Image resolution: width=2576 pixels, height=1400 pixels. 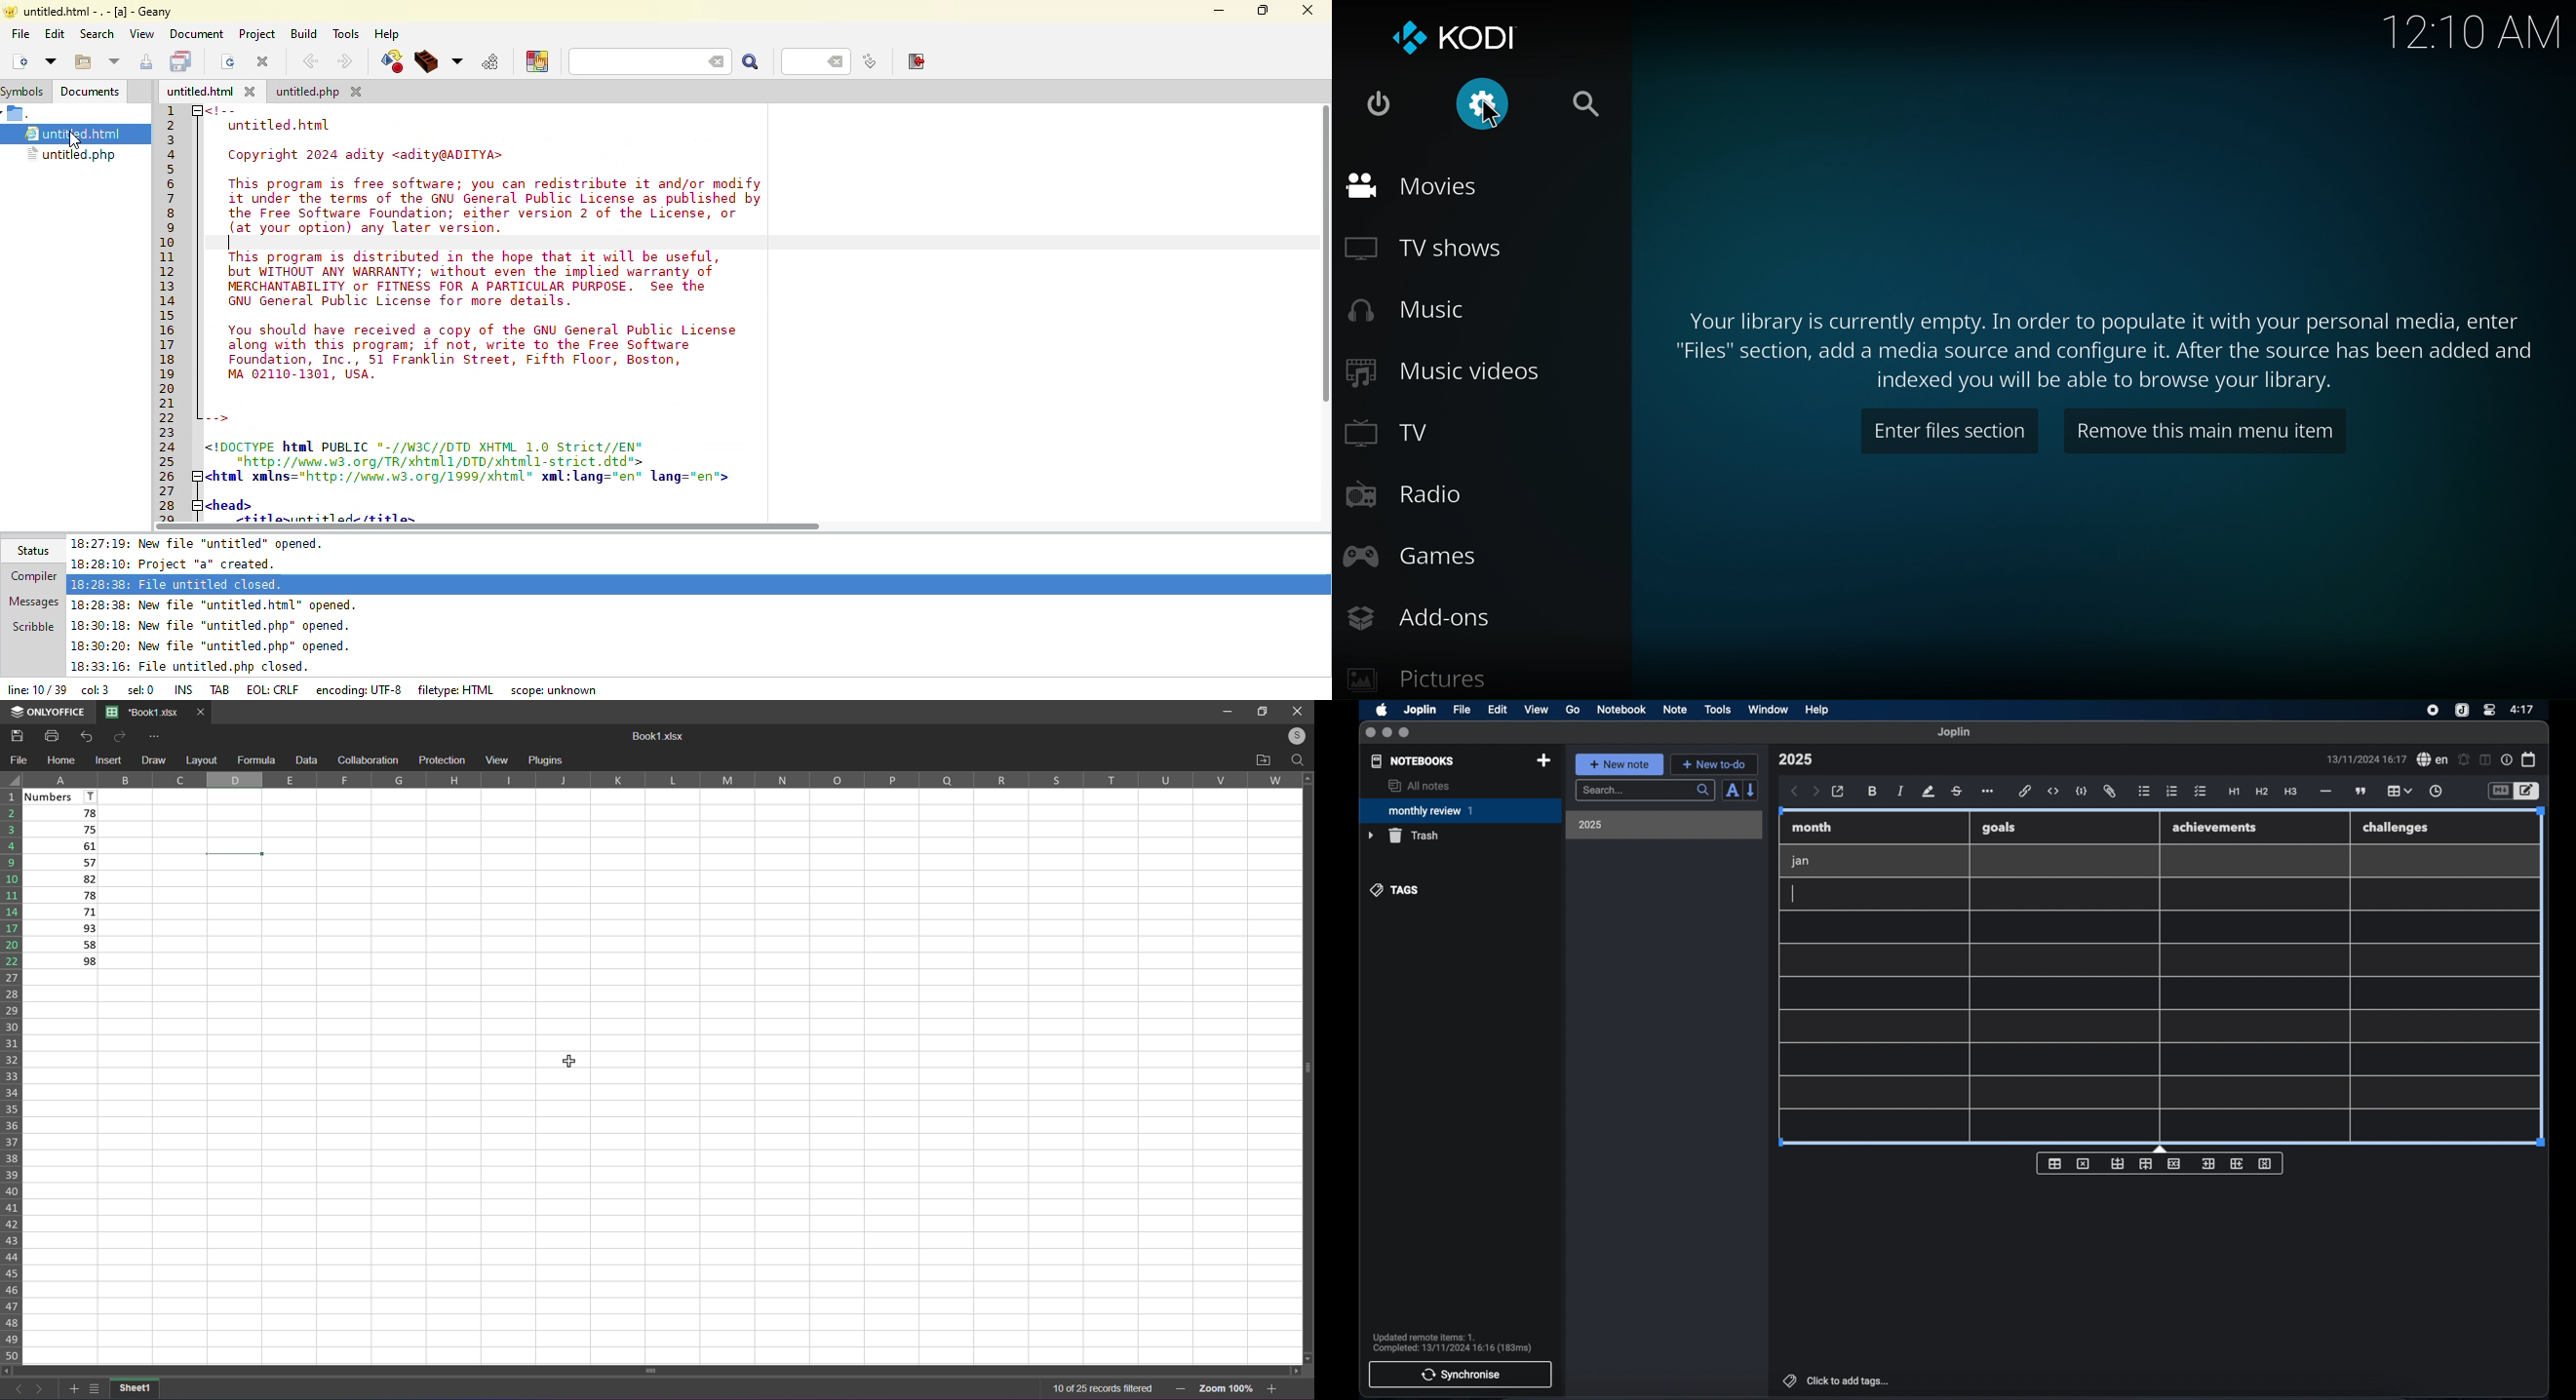 I want to click on set alarm, so click(x=2464, y=760).